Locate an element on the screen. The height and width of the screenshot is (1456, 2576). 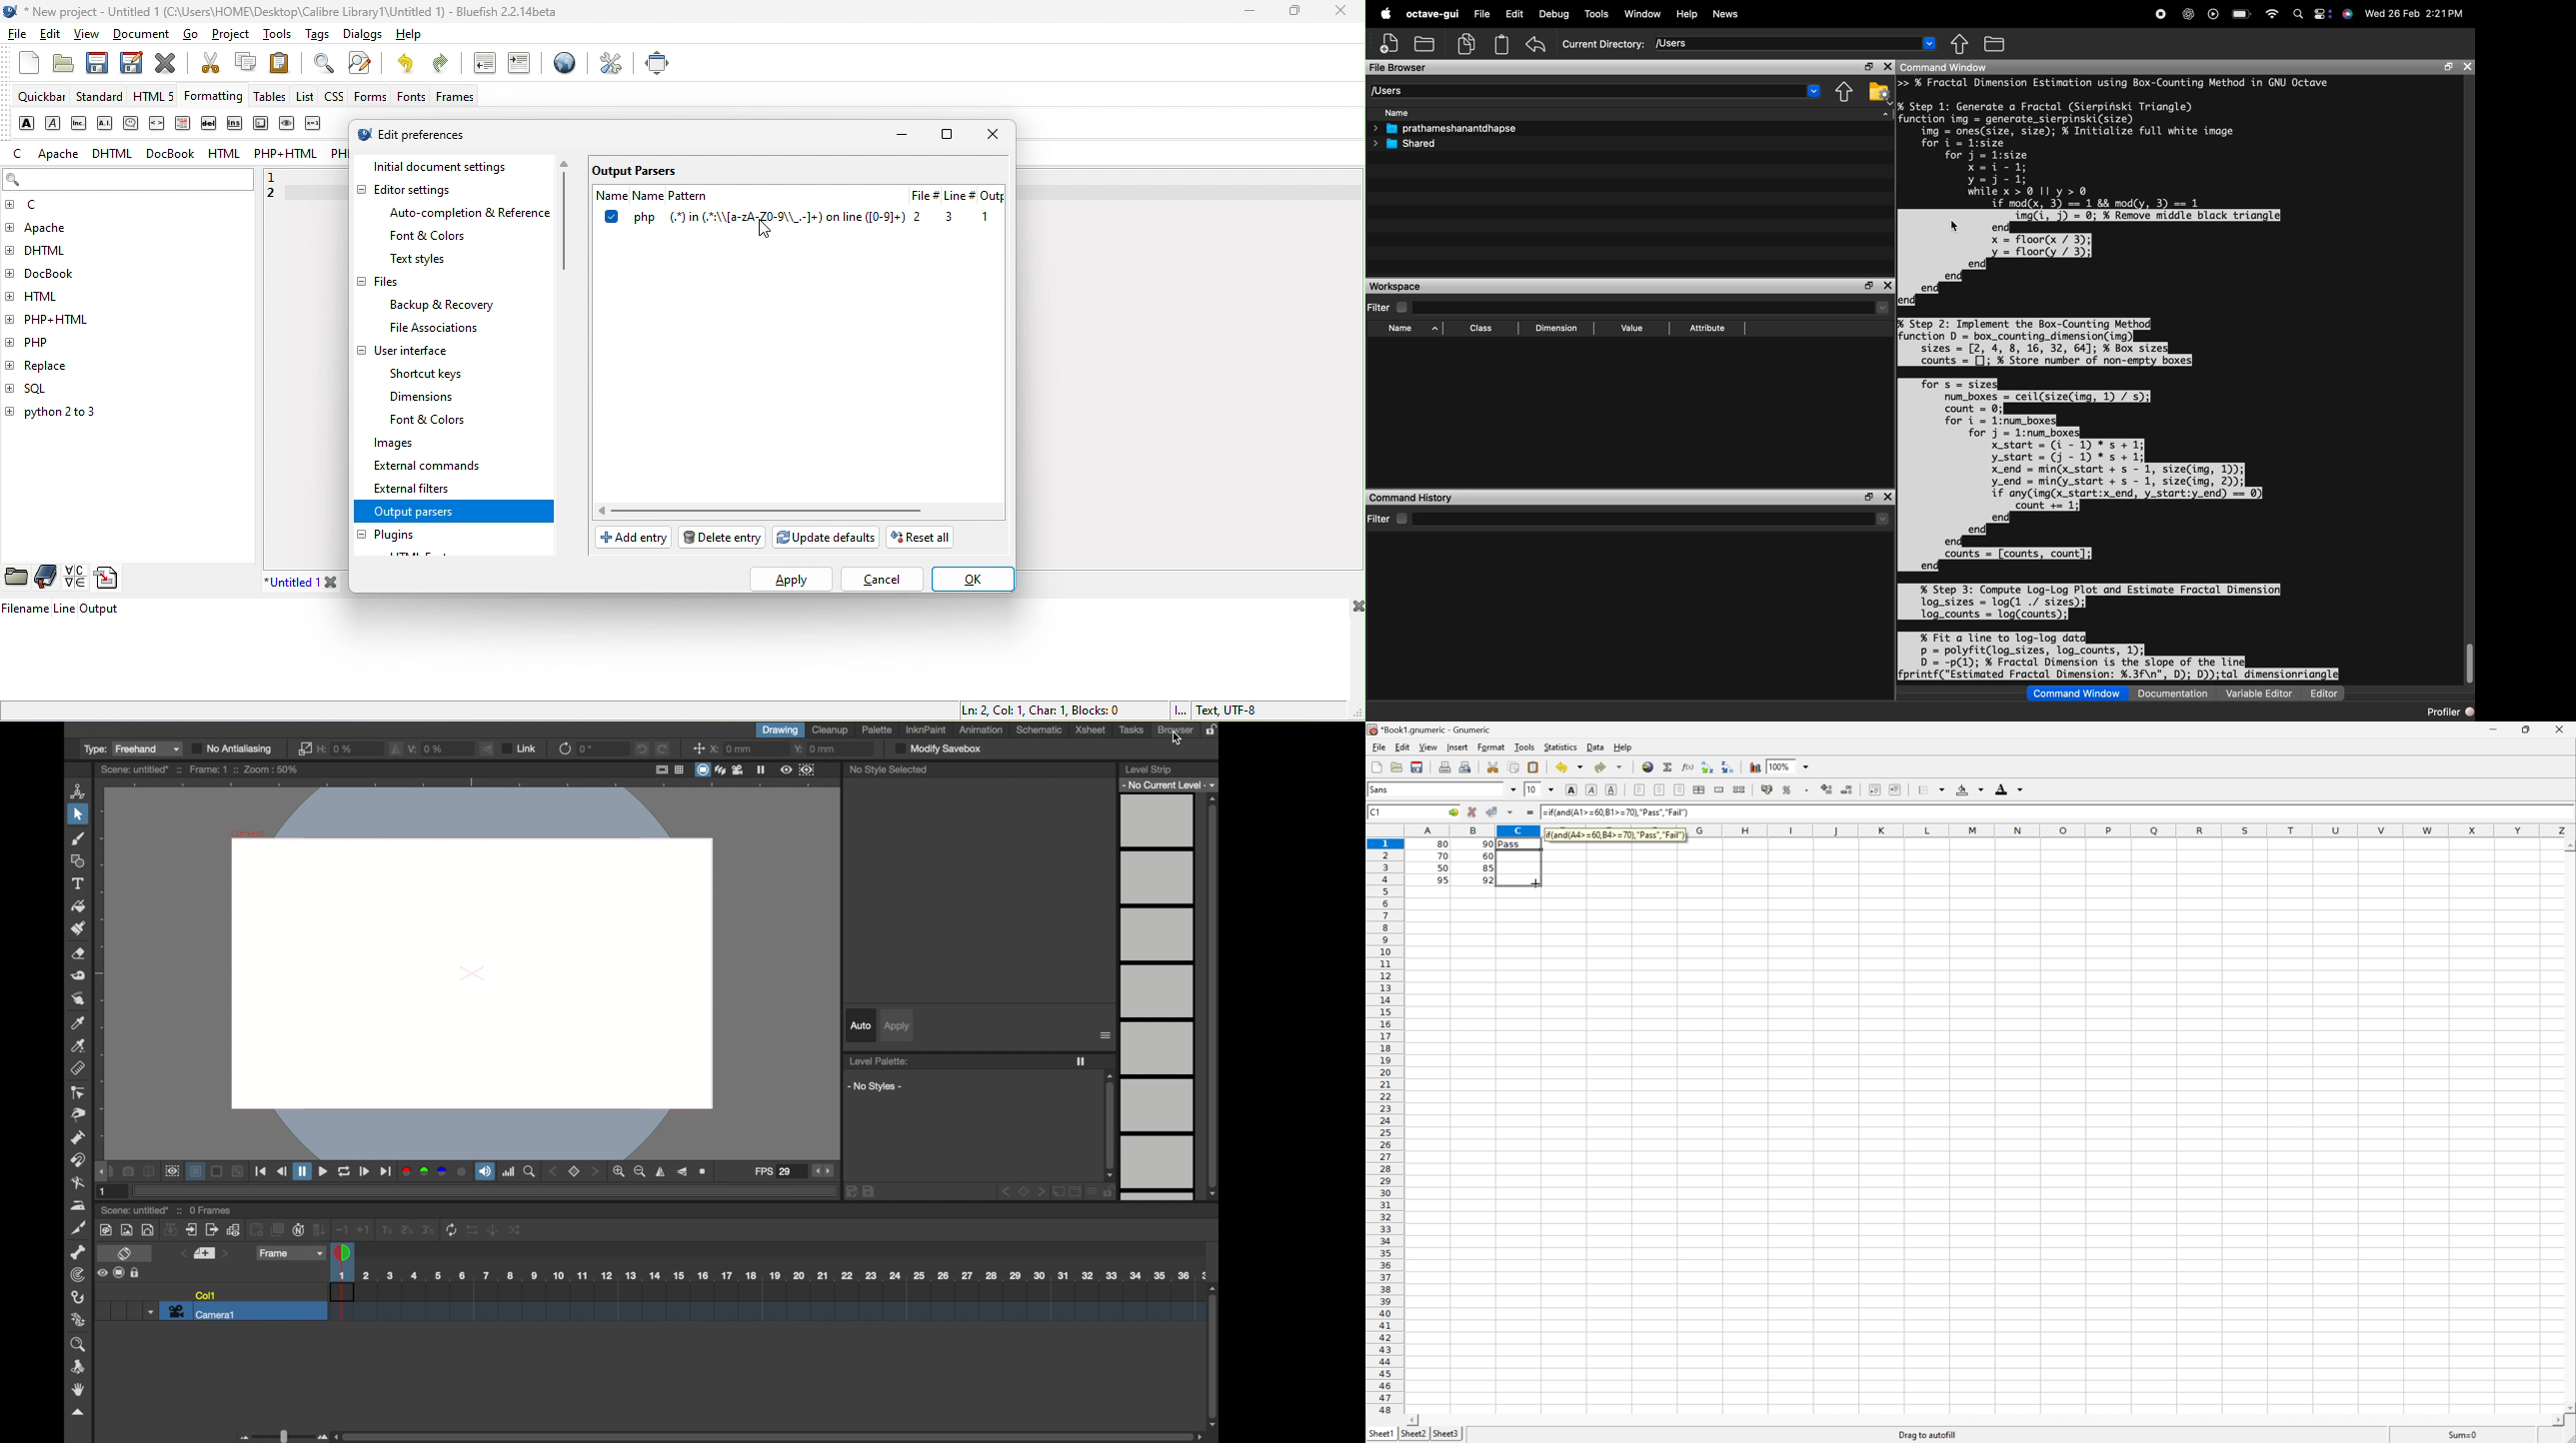
finger tool is located at coordinates (77, 999).